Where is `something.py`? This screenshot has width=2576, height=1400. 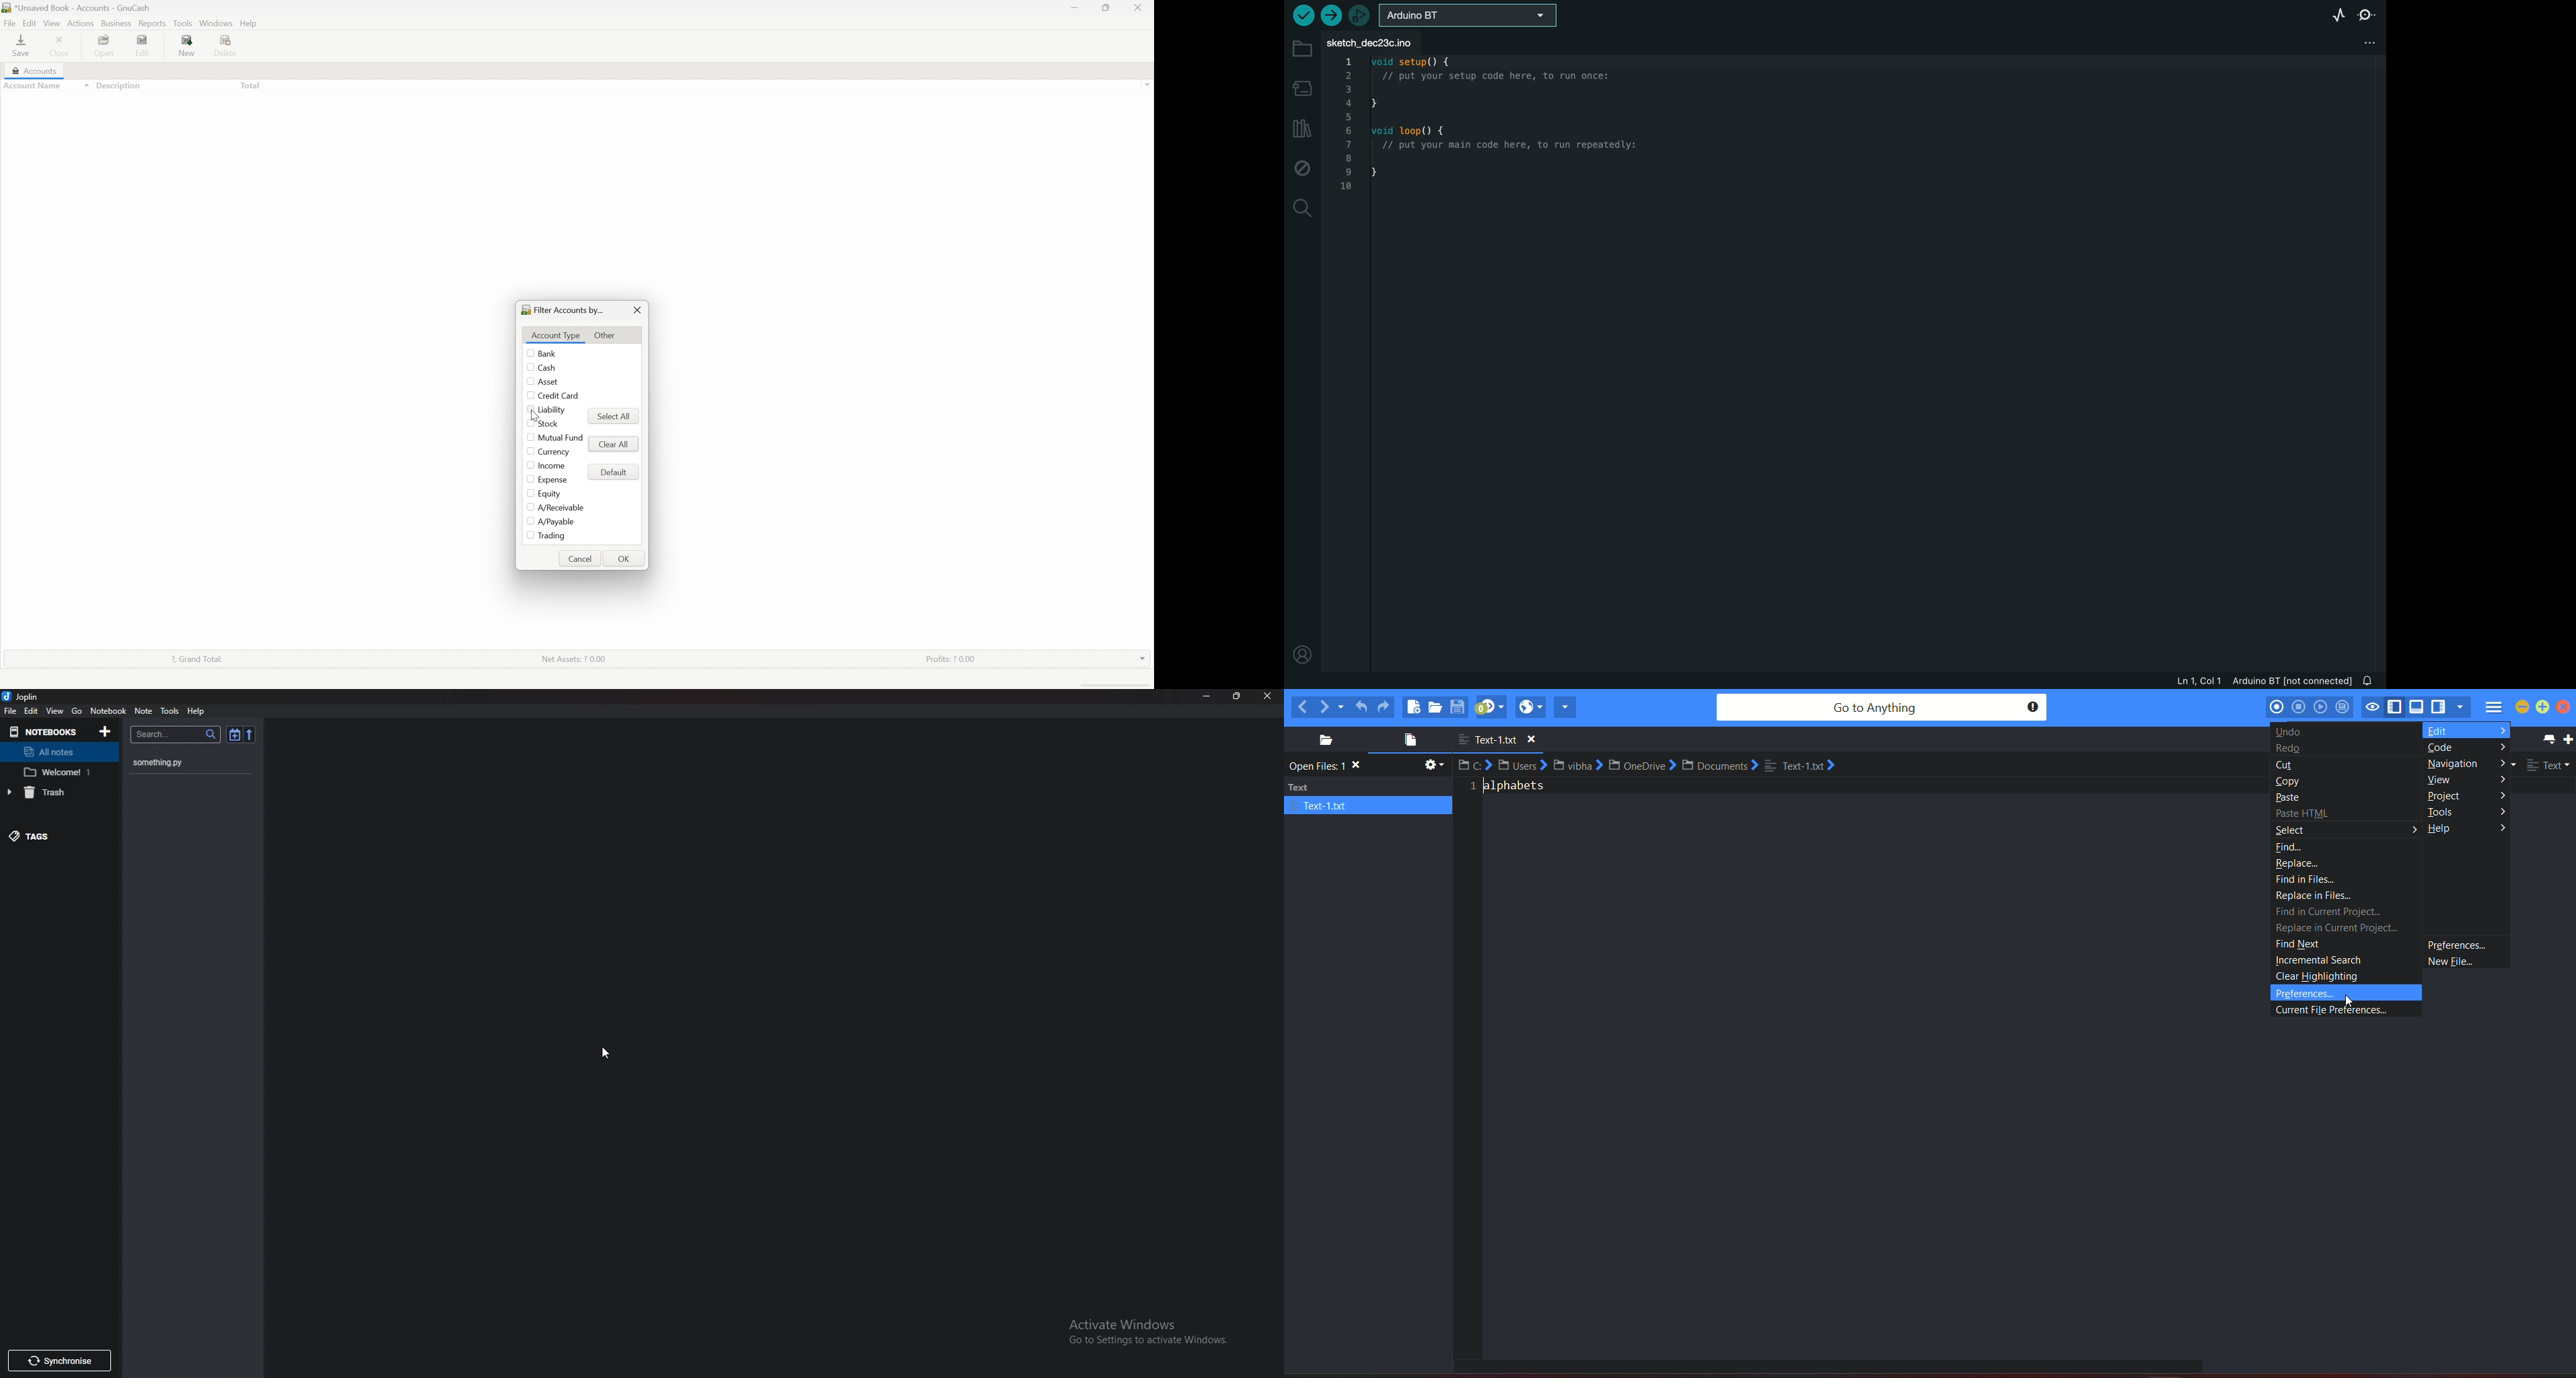 something.py is located at coordinates (174, 763).